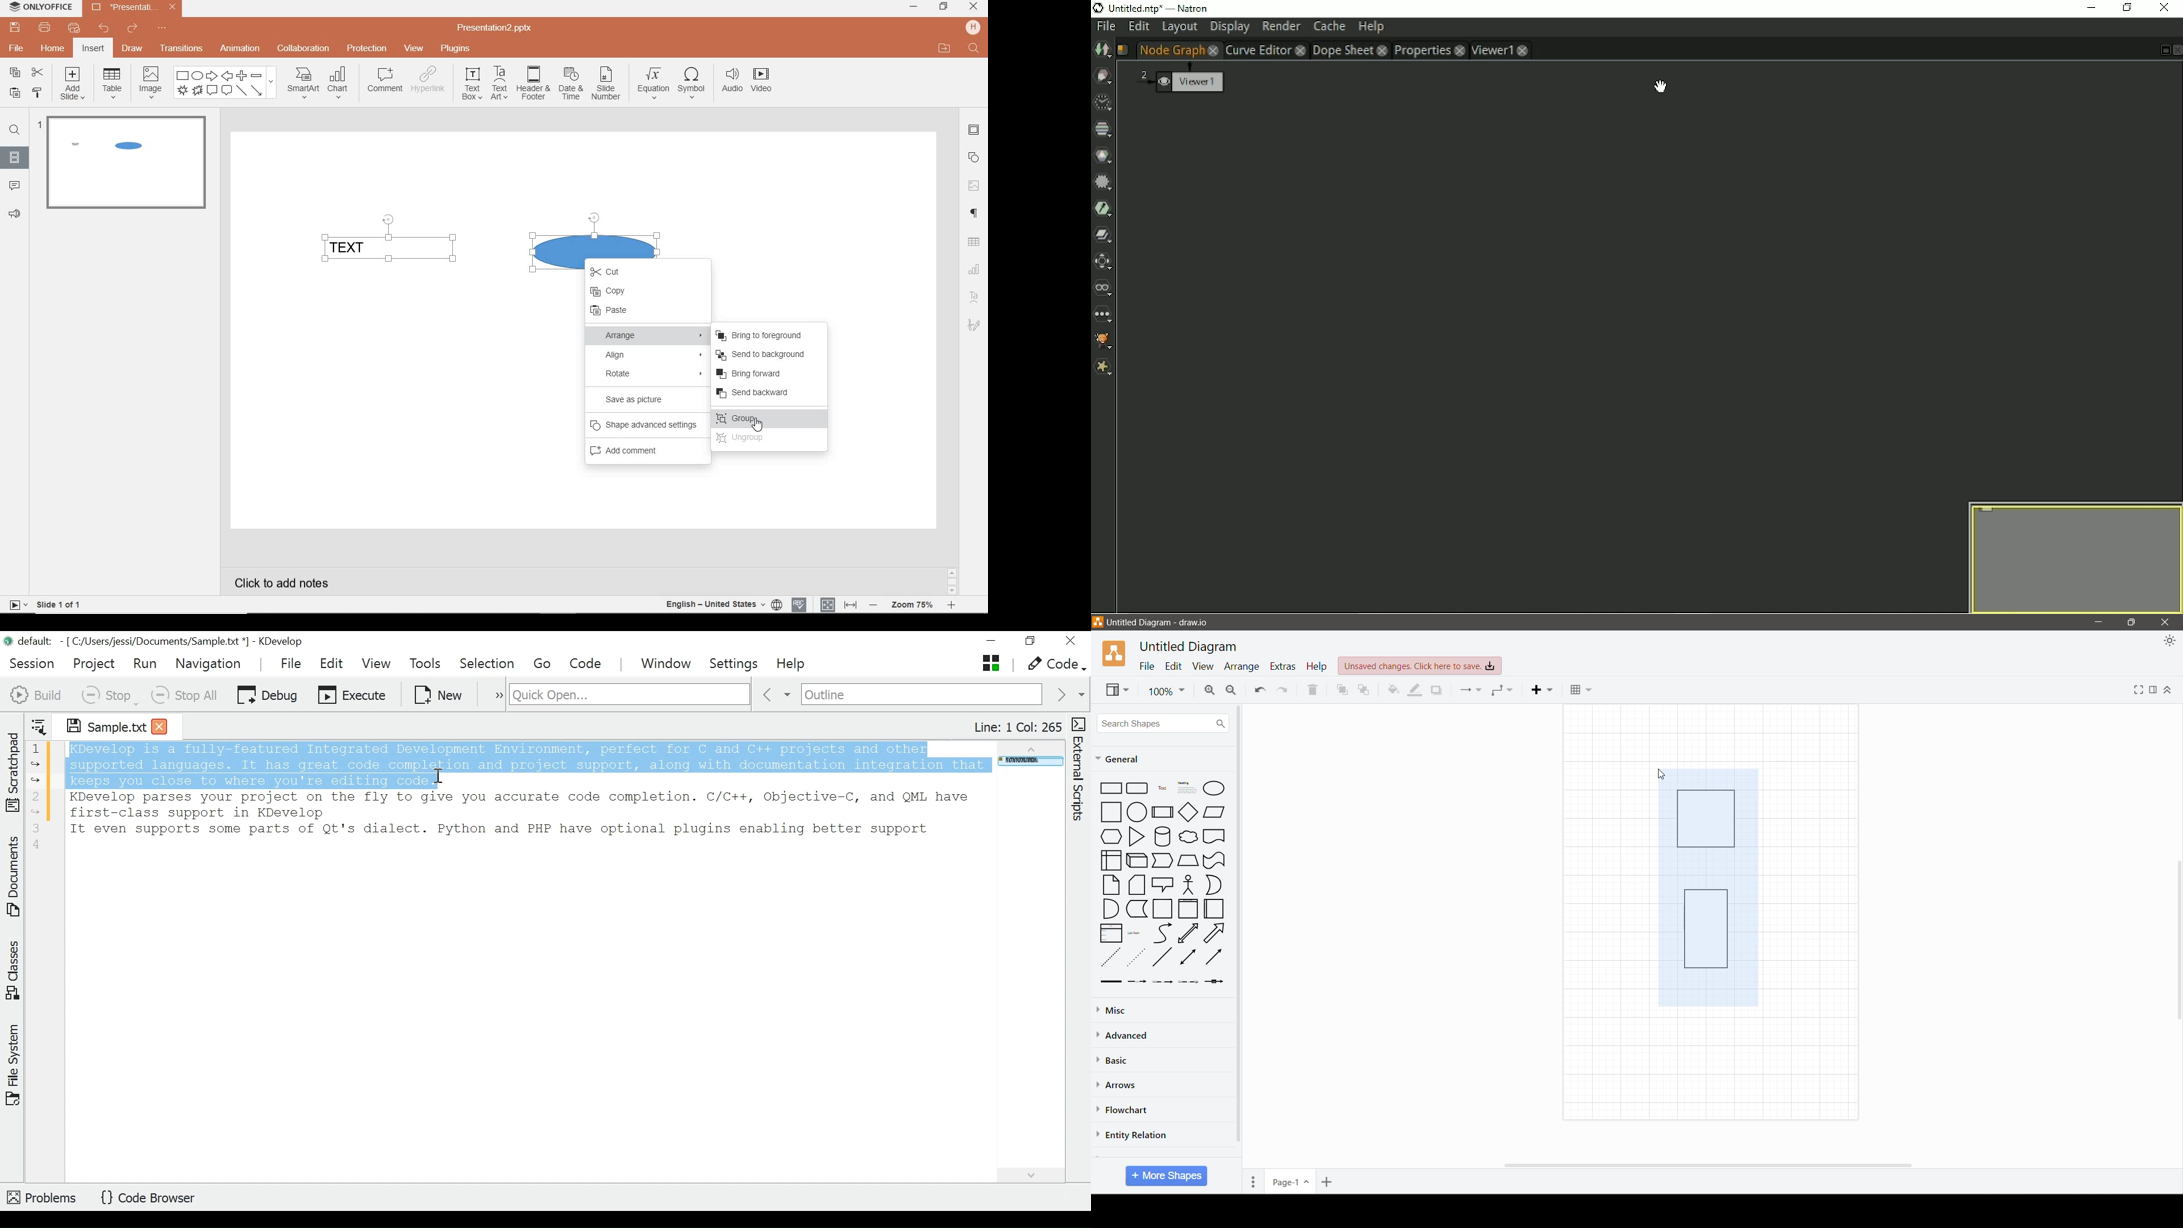 Image resolution: width=2184 pixels, height=1232 pixels. What do you see at coordinates (389, 241) in the screenshot?
I see `TEXT FIELD SELECTED` at bounding box center [389, 241].